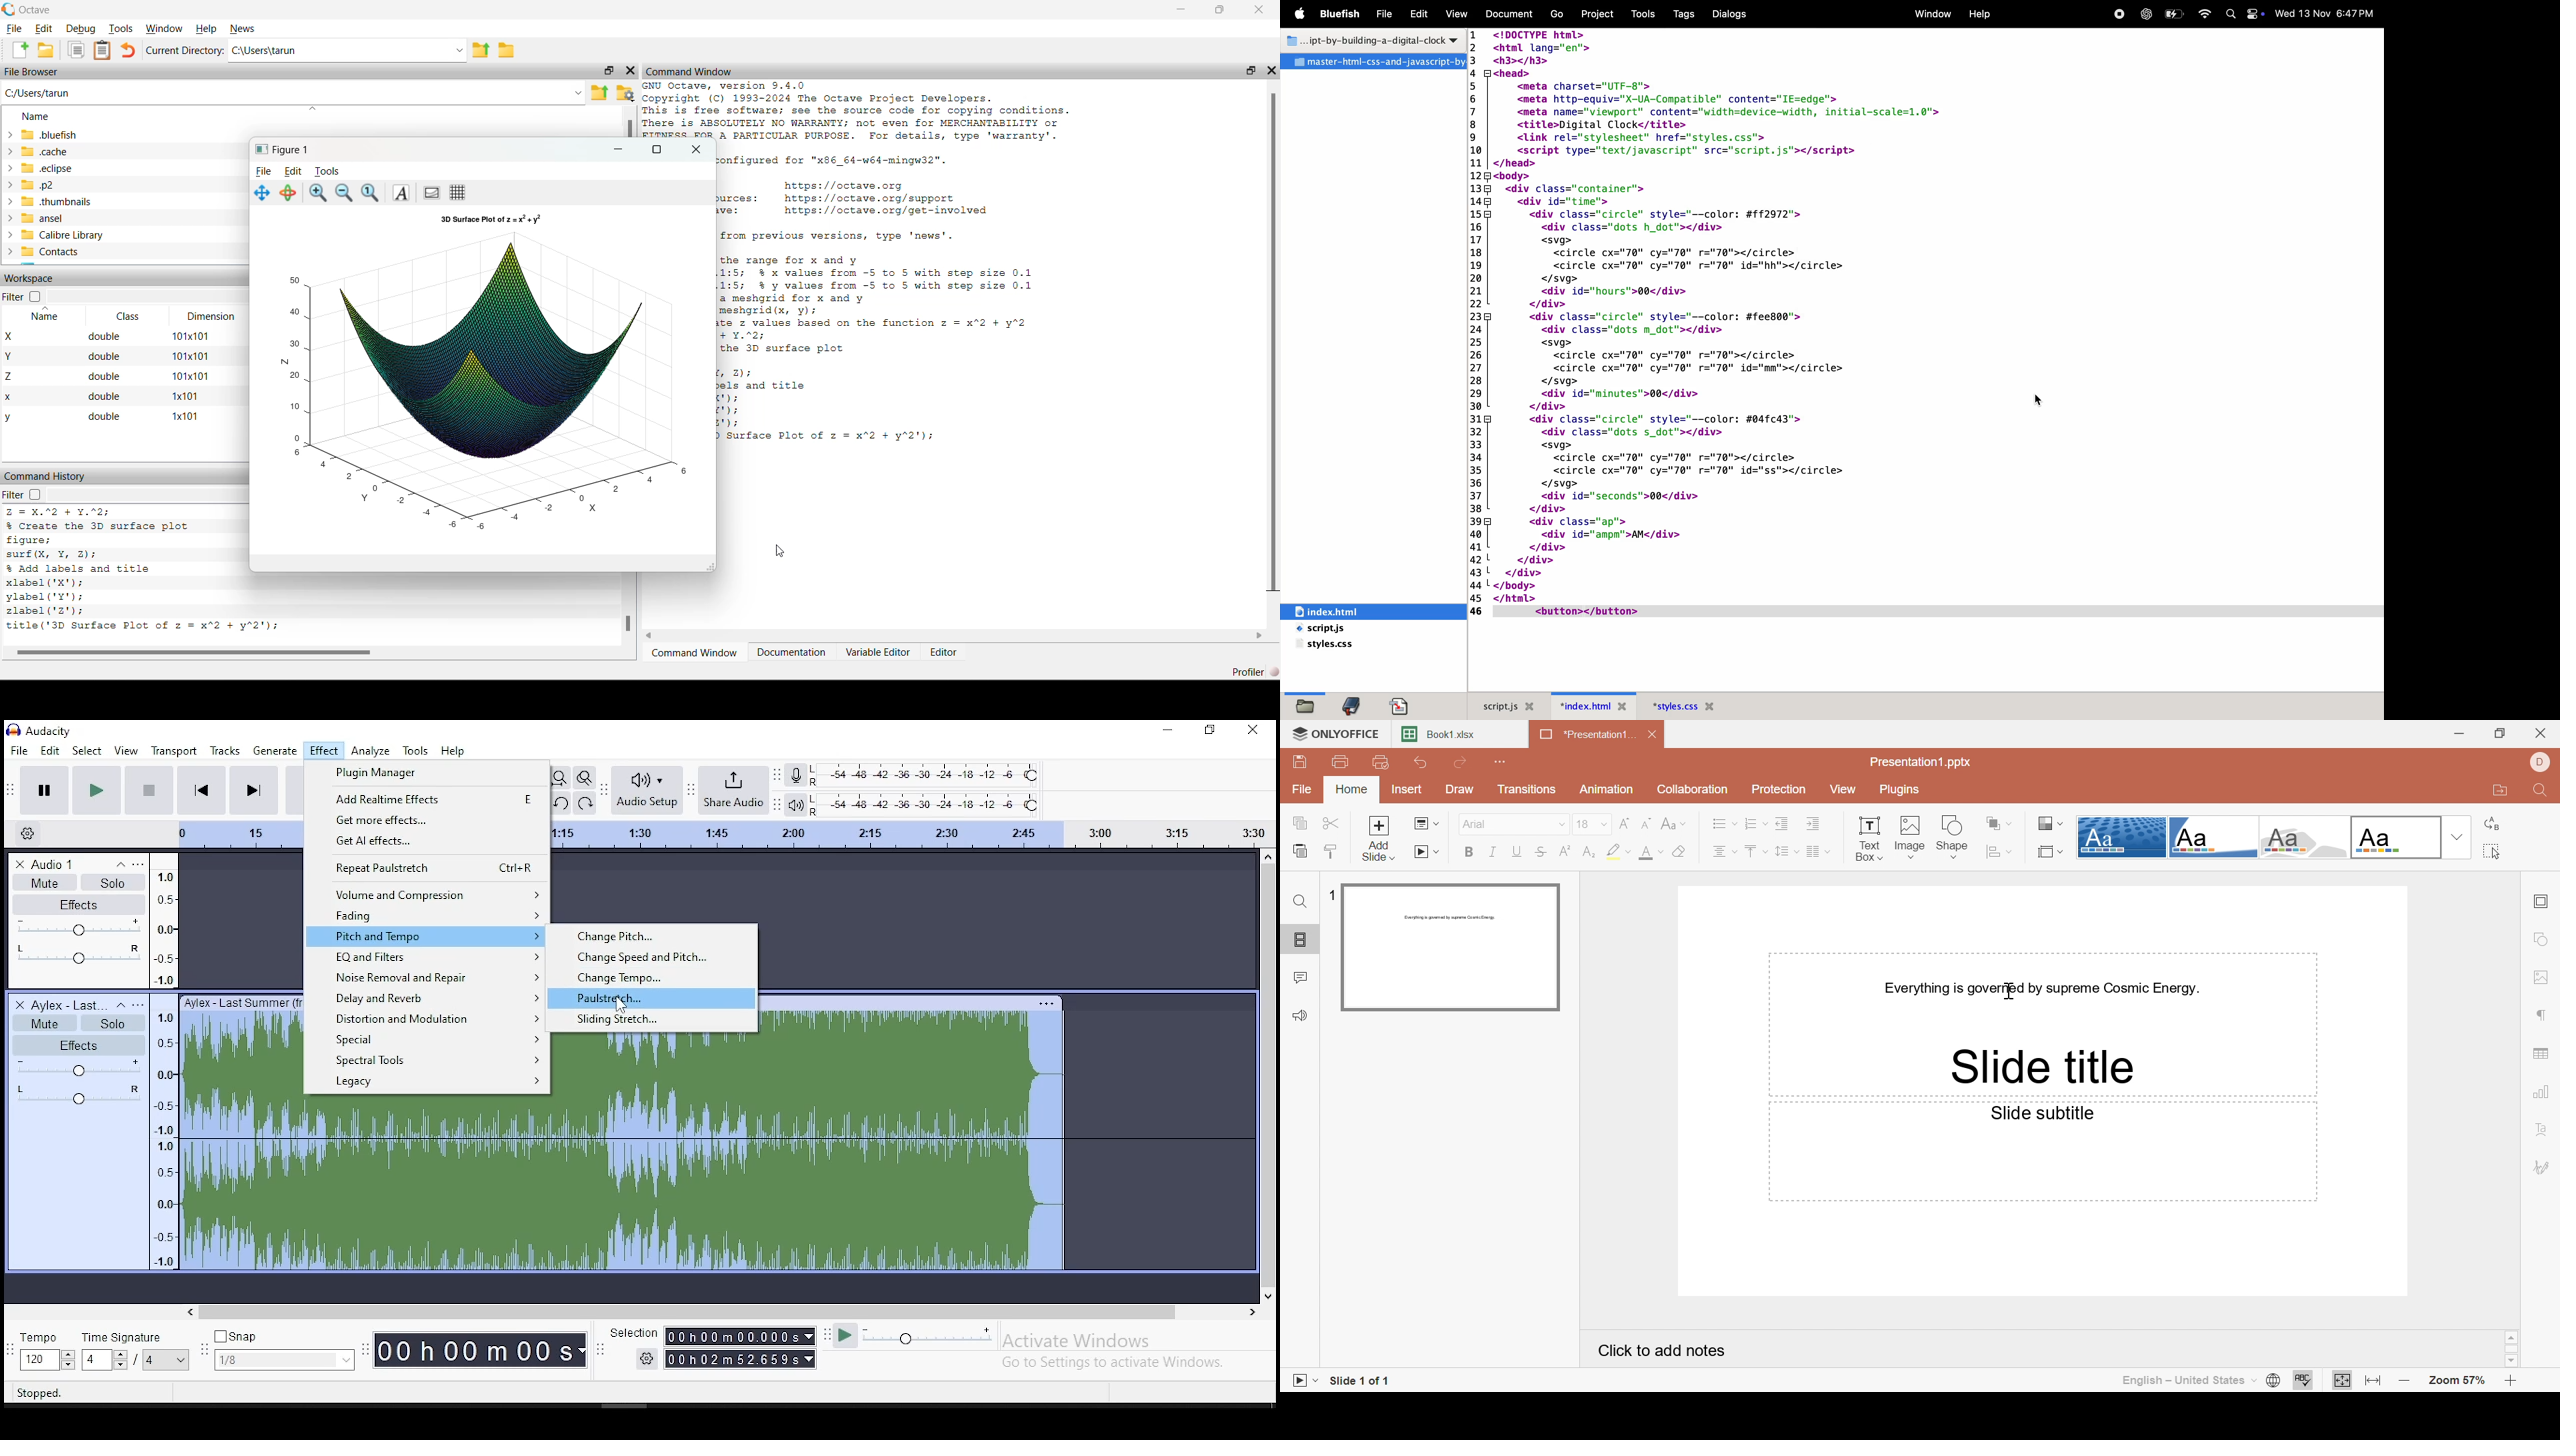  Describe the element at coordinates (427, 1020) in the screenshot. I see `distortion and modulation` at that location.